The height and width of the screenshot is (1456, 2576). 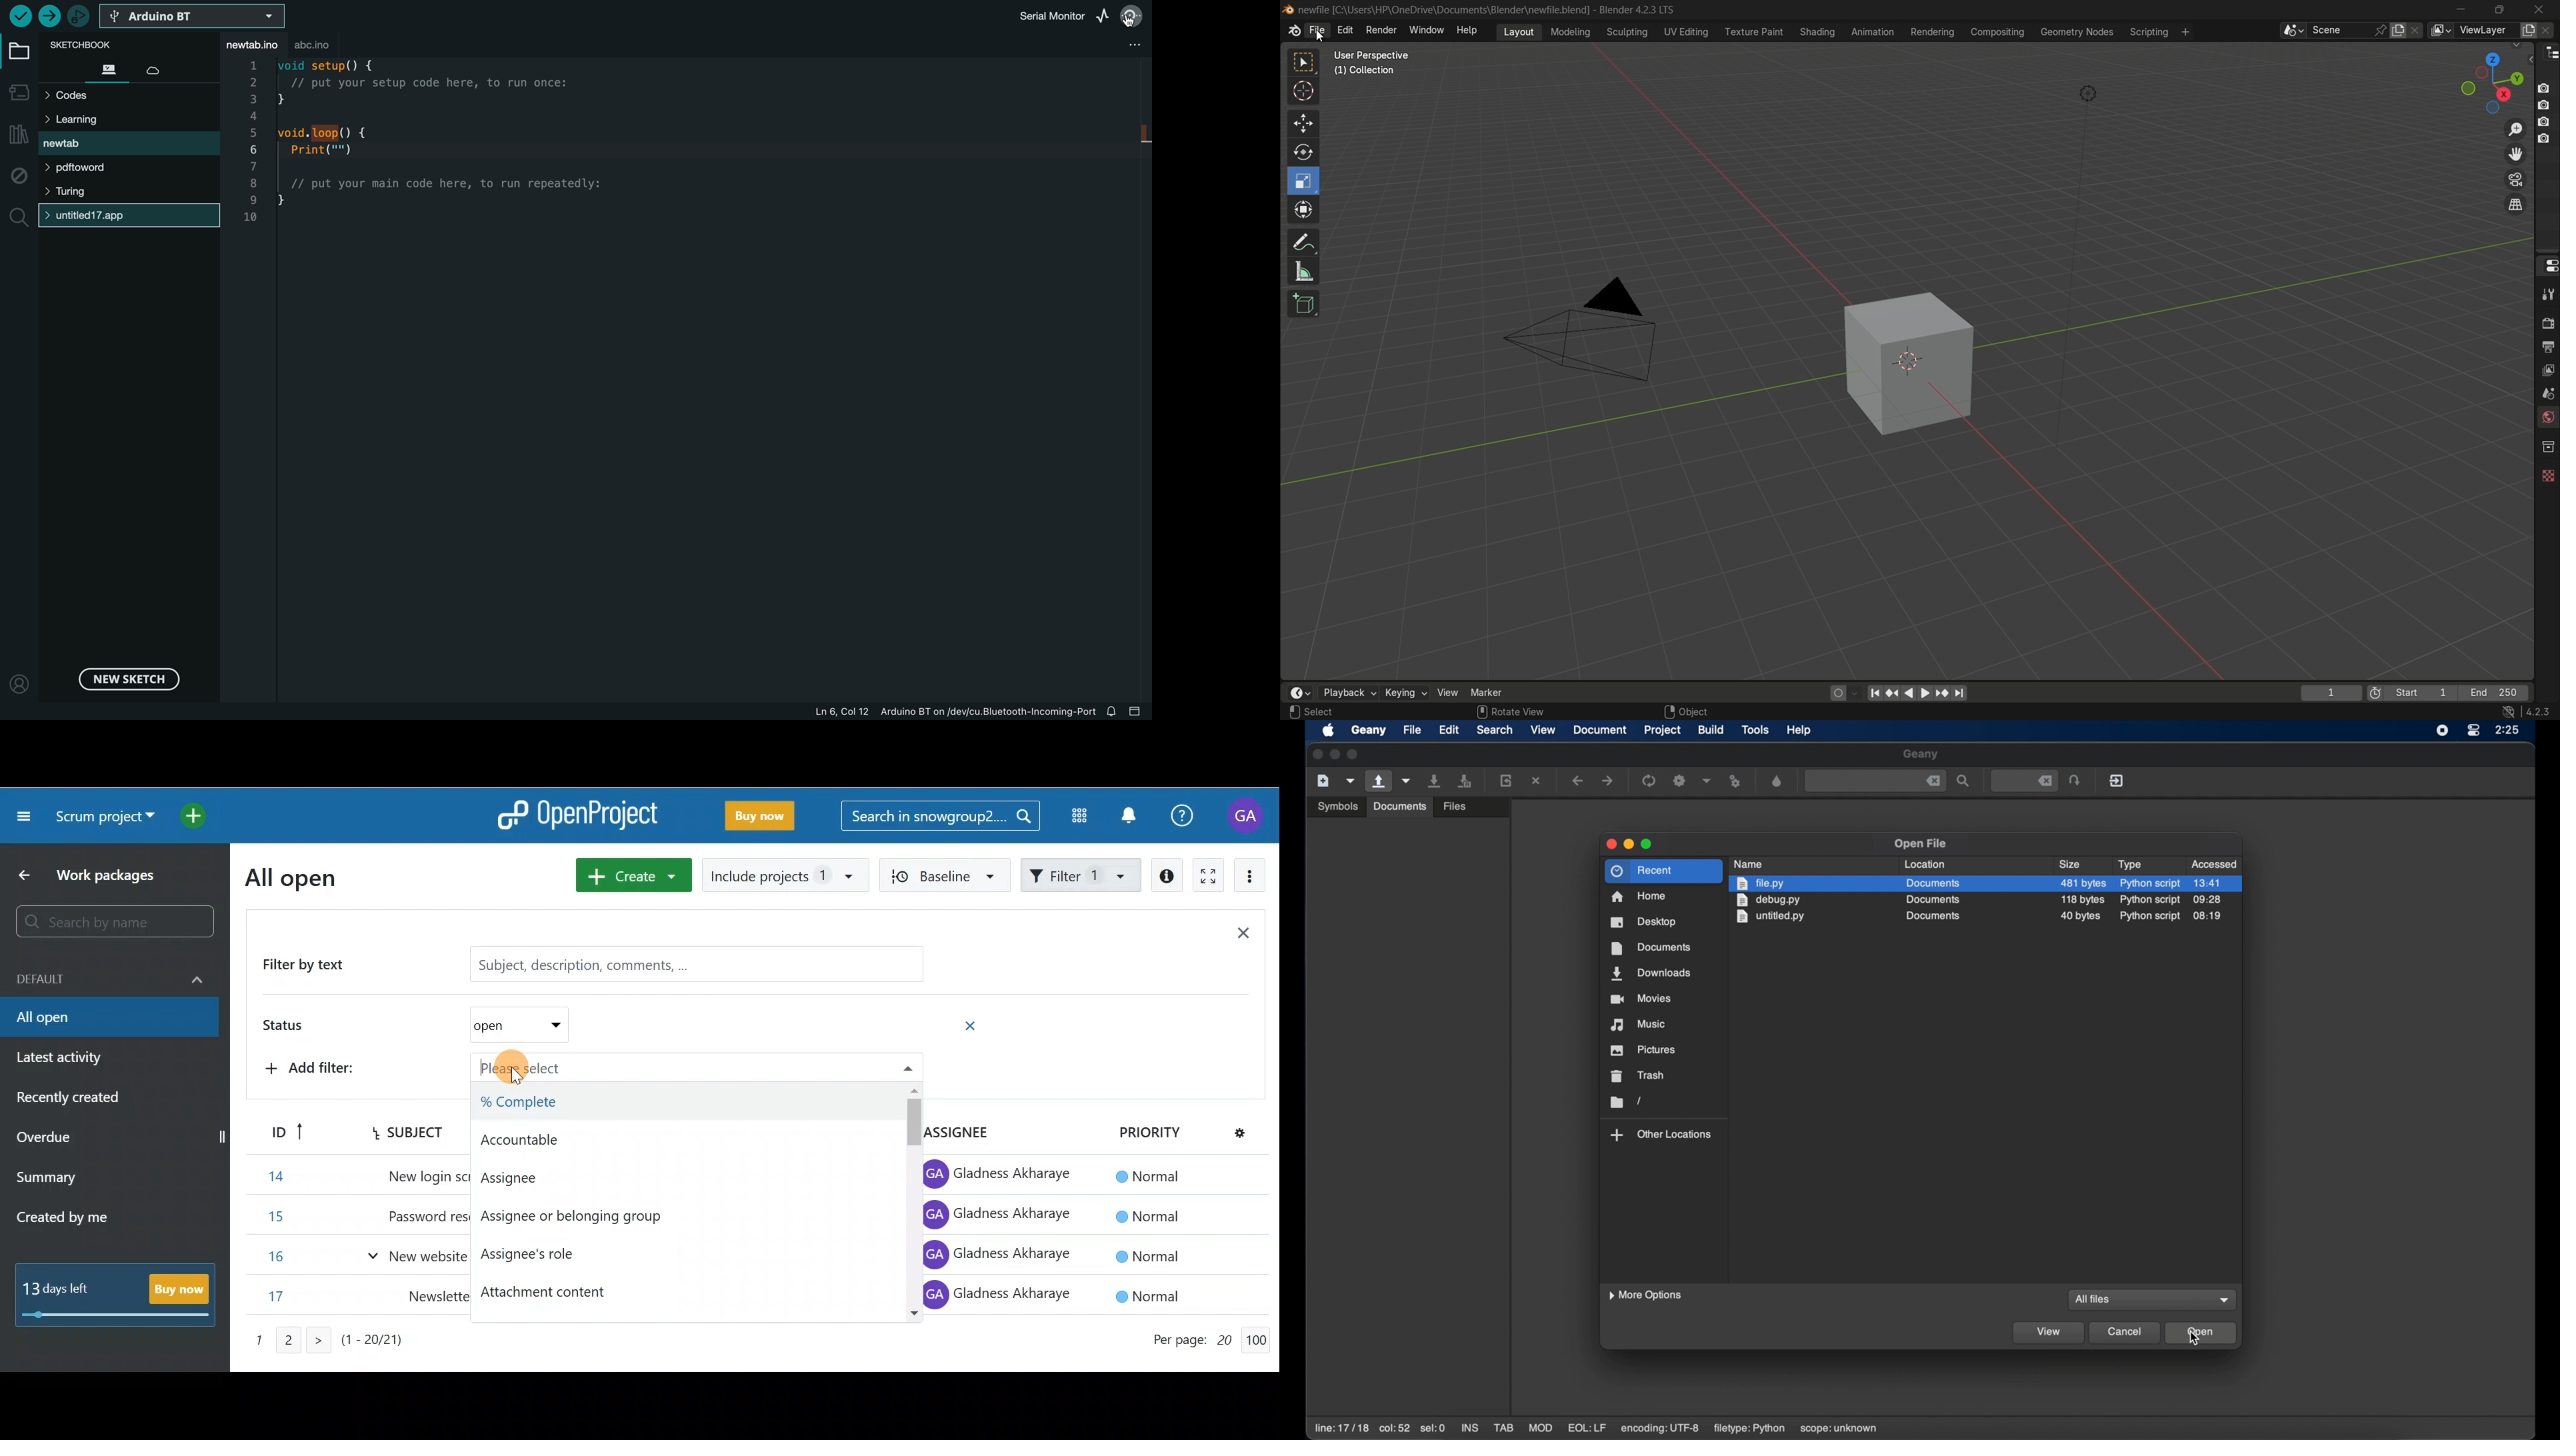 What do you see at coordinates (689, 1064) in the screenshot?
I see `Please select` at bounding box center [689, 1064].